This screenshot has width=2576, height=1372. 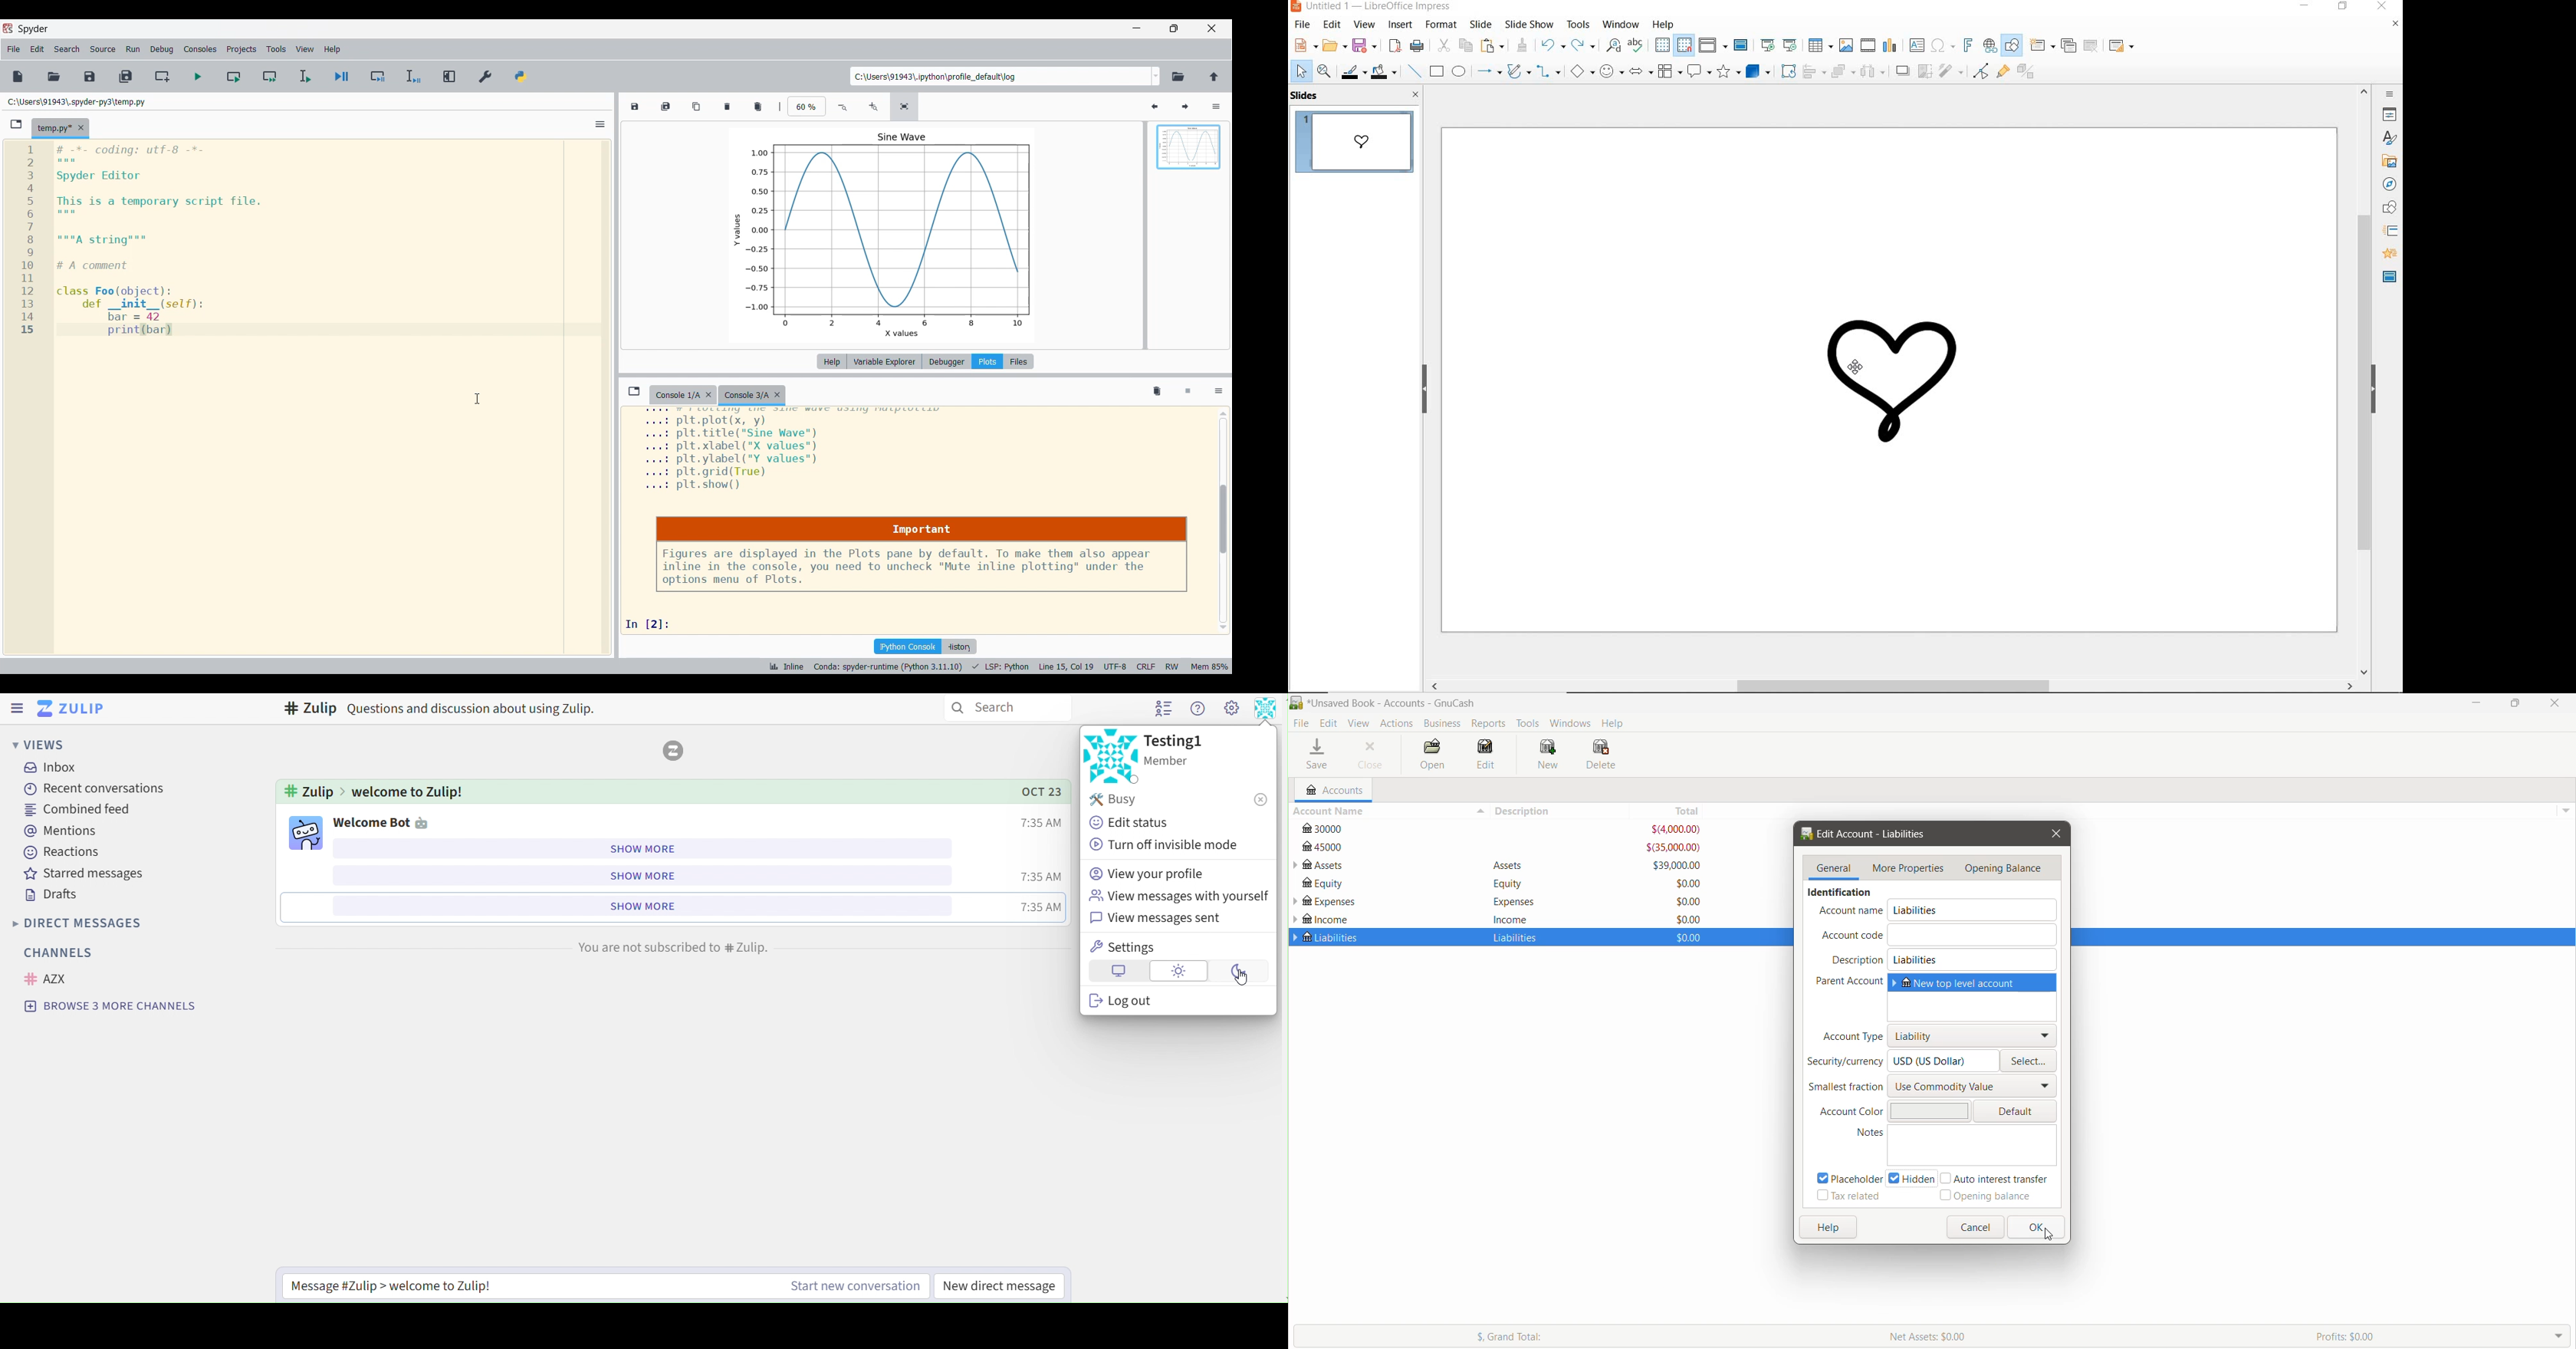 I want to click on rectangle, so click(x=1437, y=72).